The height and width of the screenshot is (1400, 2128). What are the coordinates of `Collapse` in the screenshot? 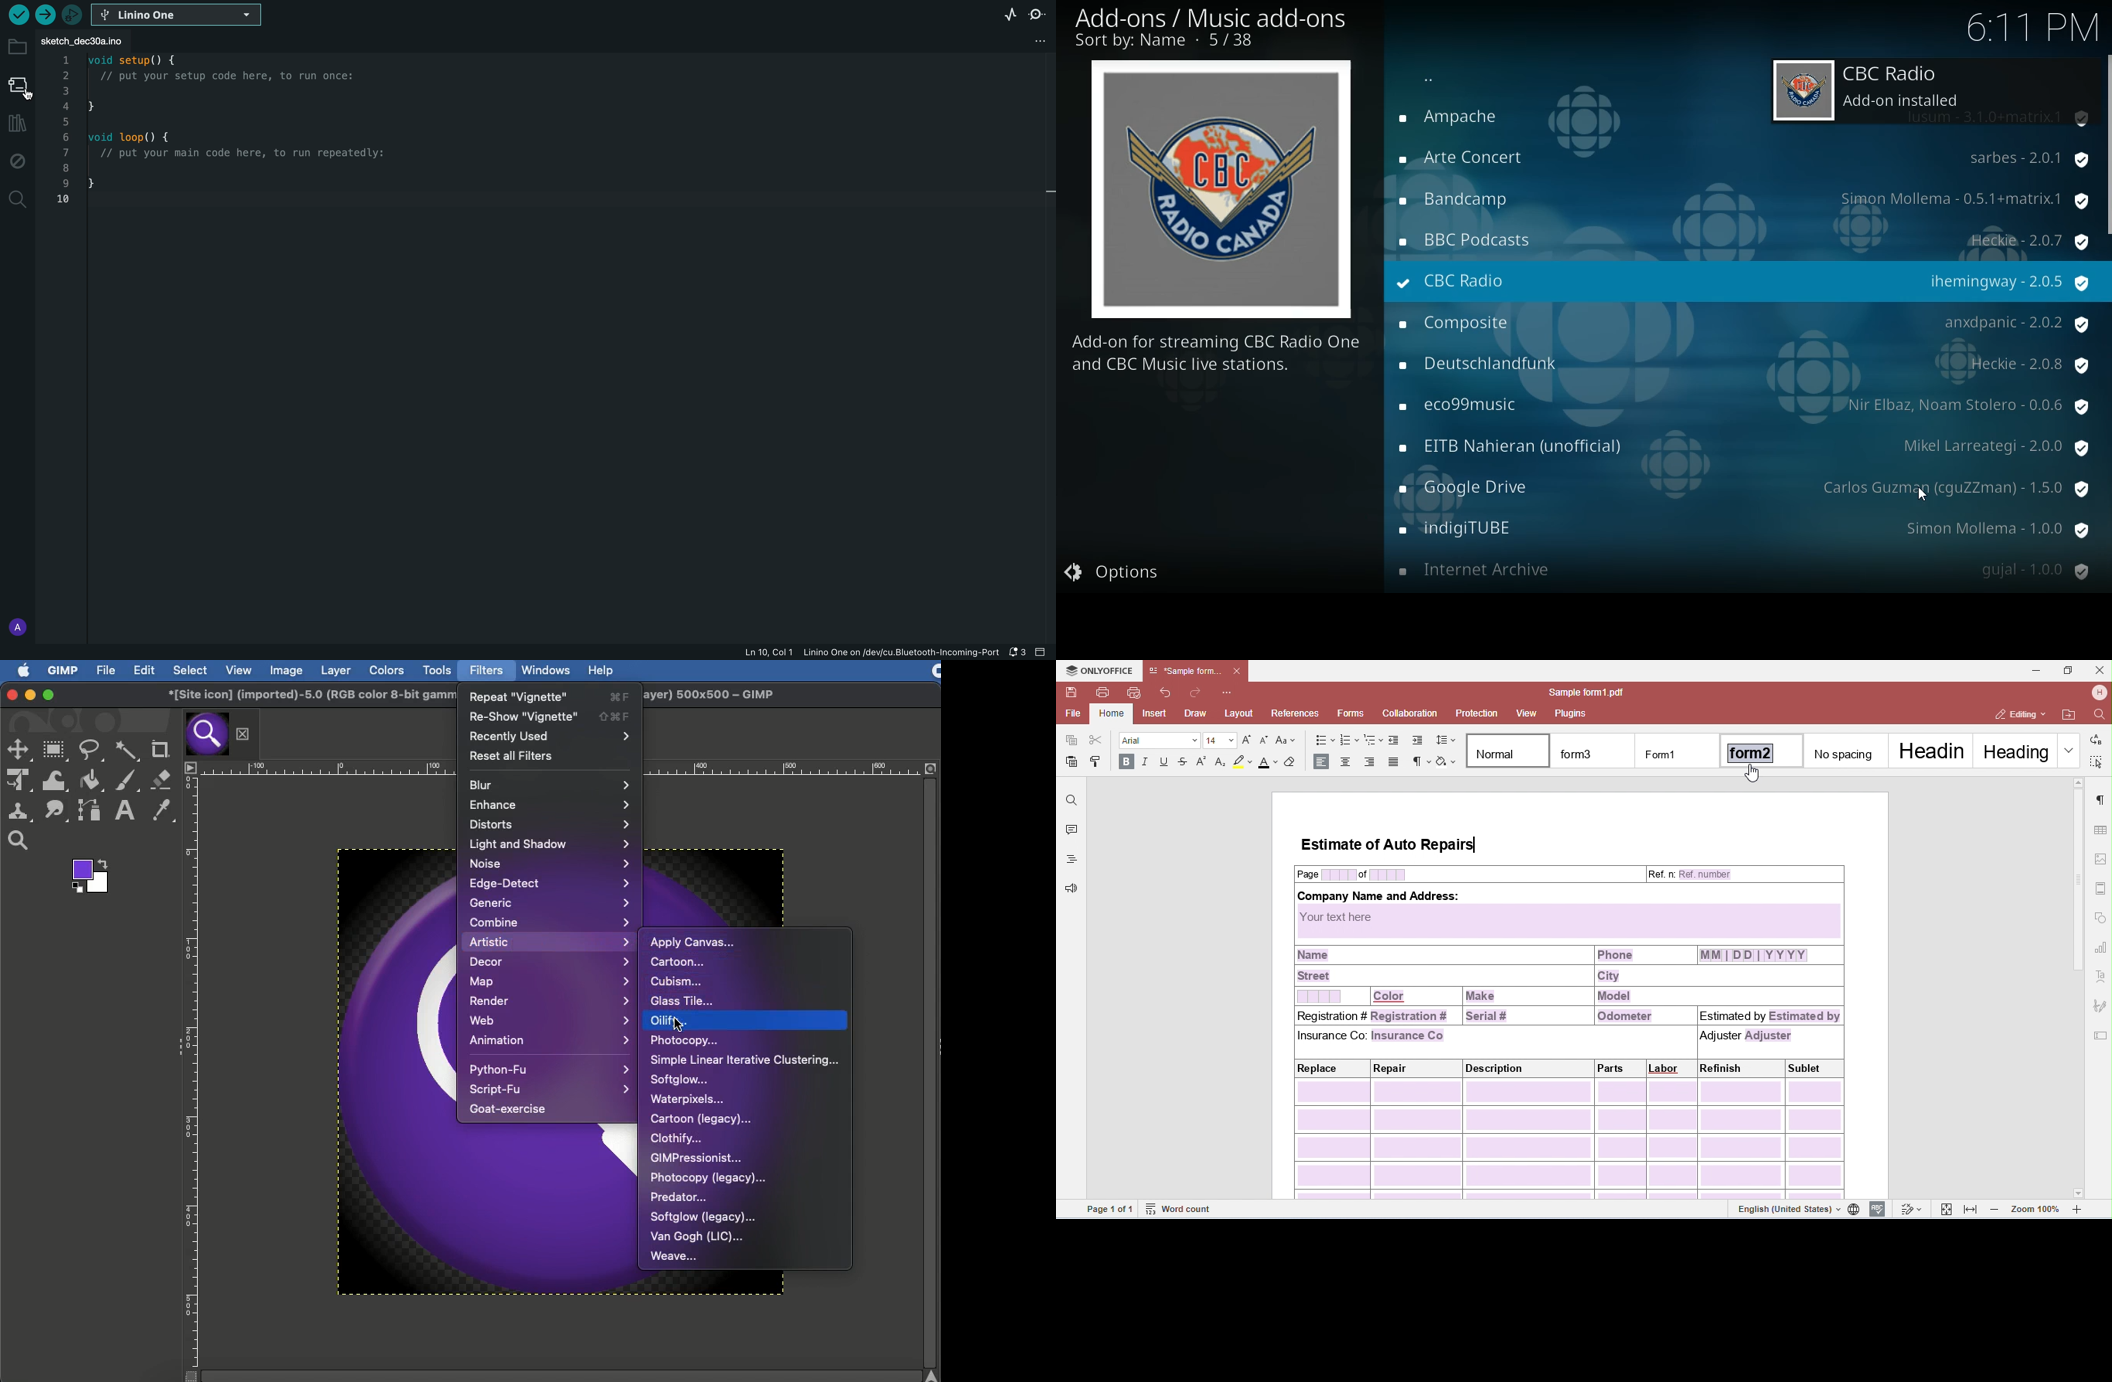 It's located at (177, 1043).